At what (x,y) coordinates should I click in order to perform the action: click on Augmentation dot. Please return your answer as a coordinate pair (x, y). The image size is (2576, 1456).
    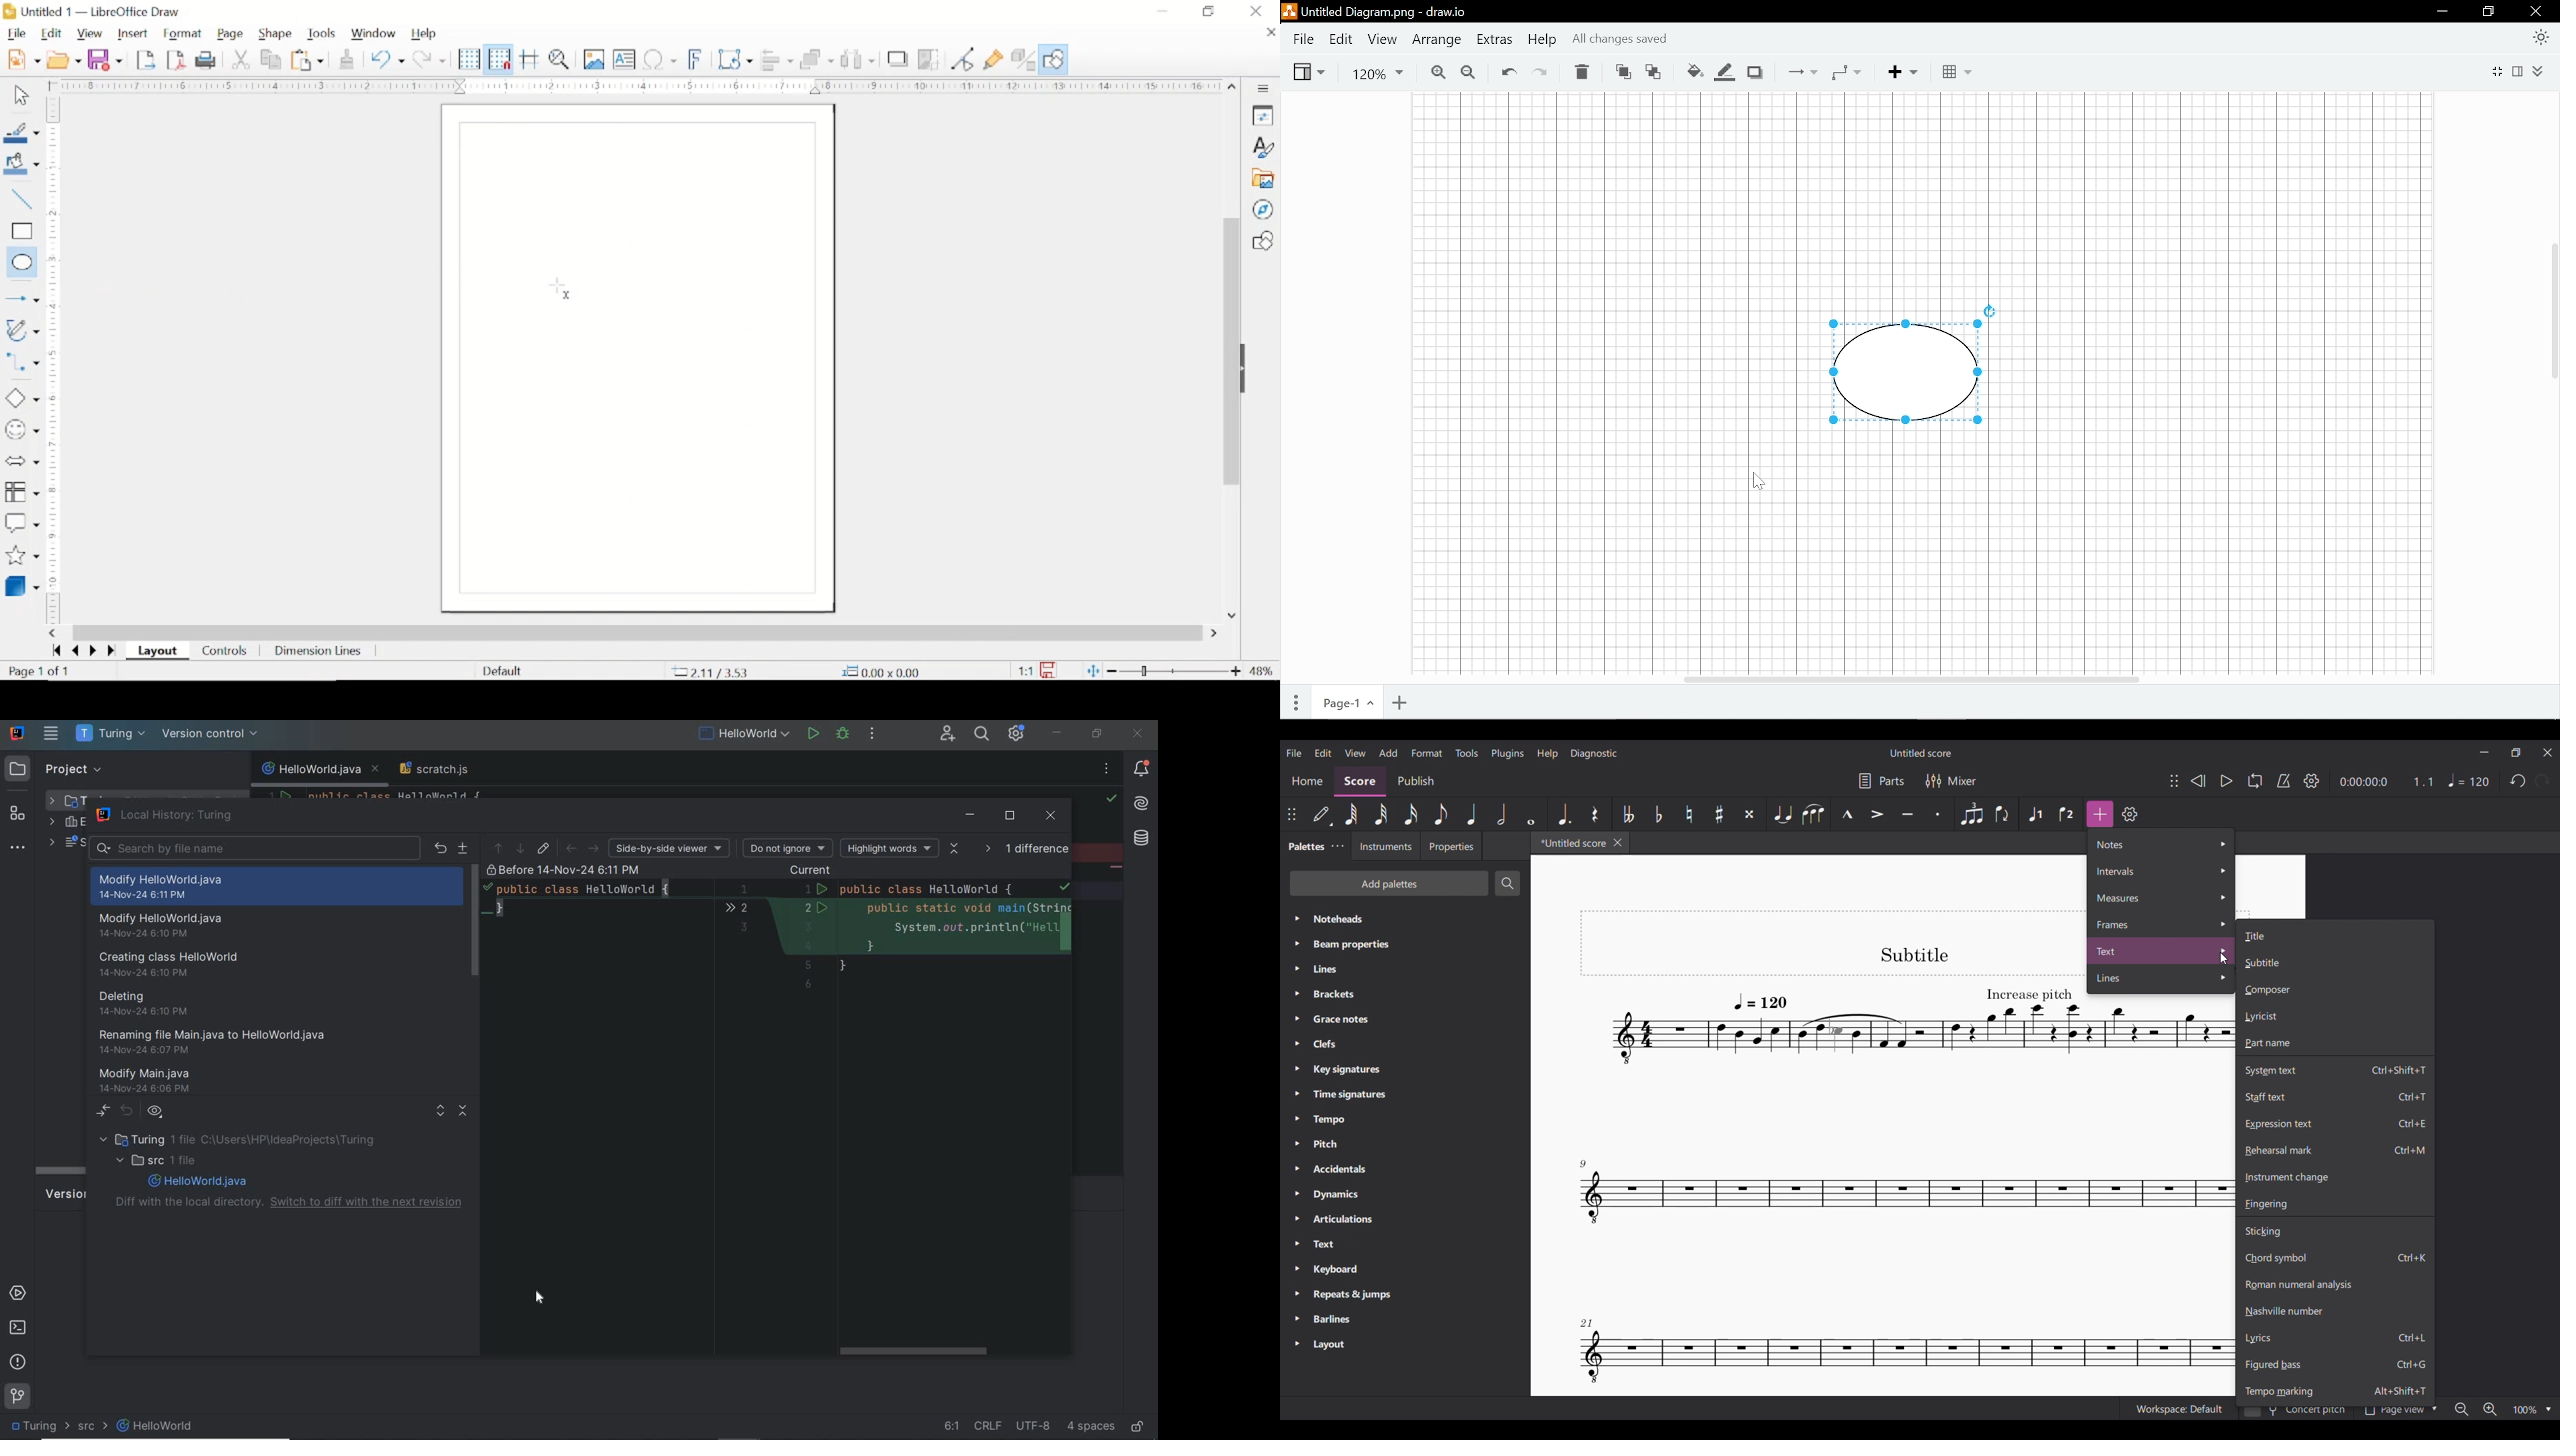
    Looking at the image, I should click on (1563, 814).